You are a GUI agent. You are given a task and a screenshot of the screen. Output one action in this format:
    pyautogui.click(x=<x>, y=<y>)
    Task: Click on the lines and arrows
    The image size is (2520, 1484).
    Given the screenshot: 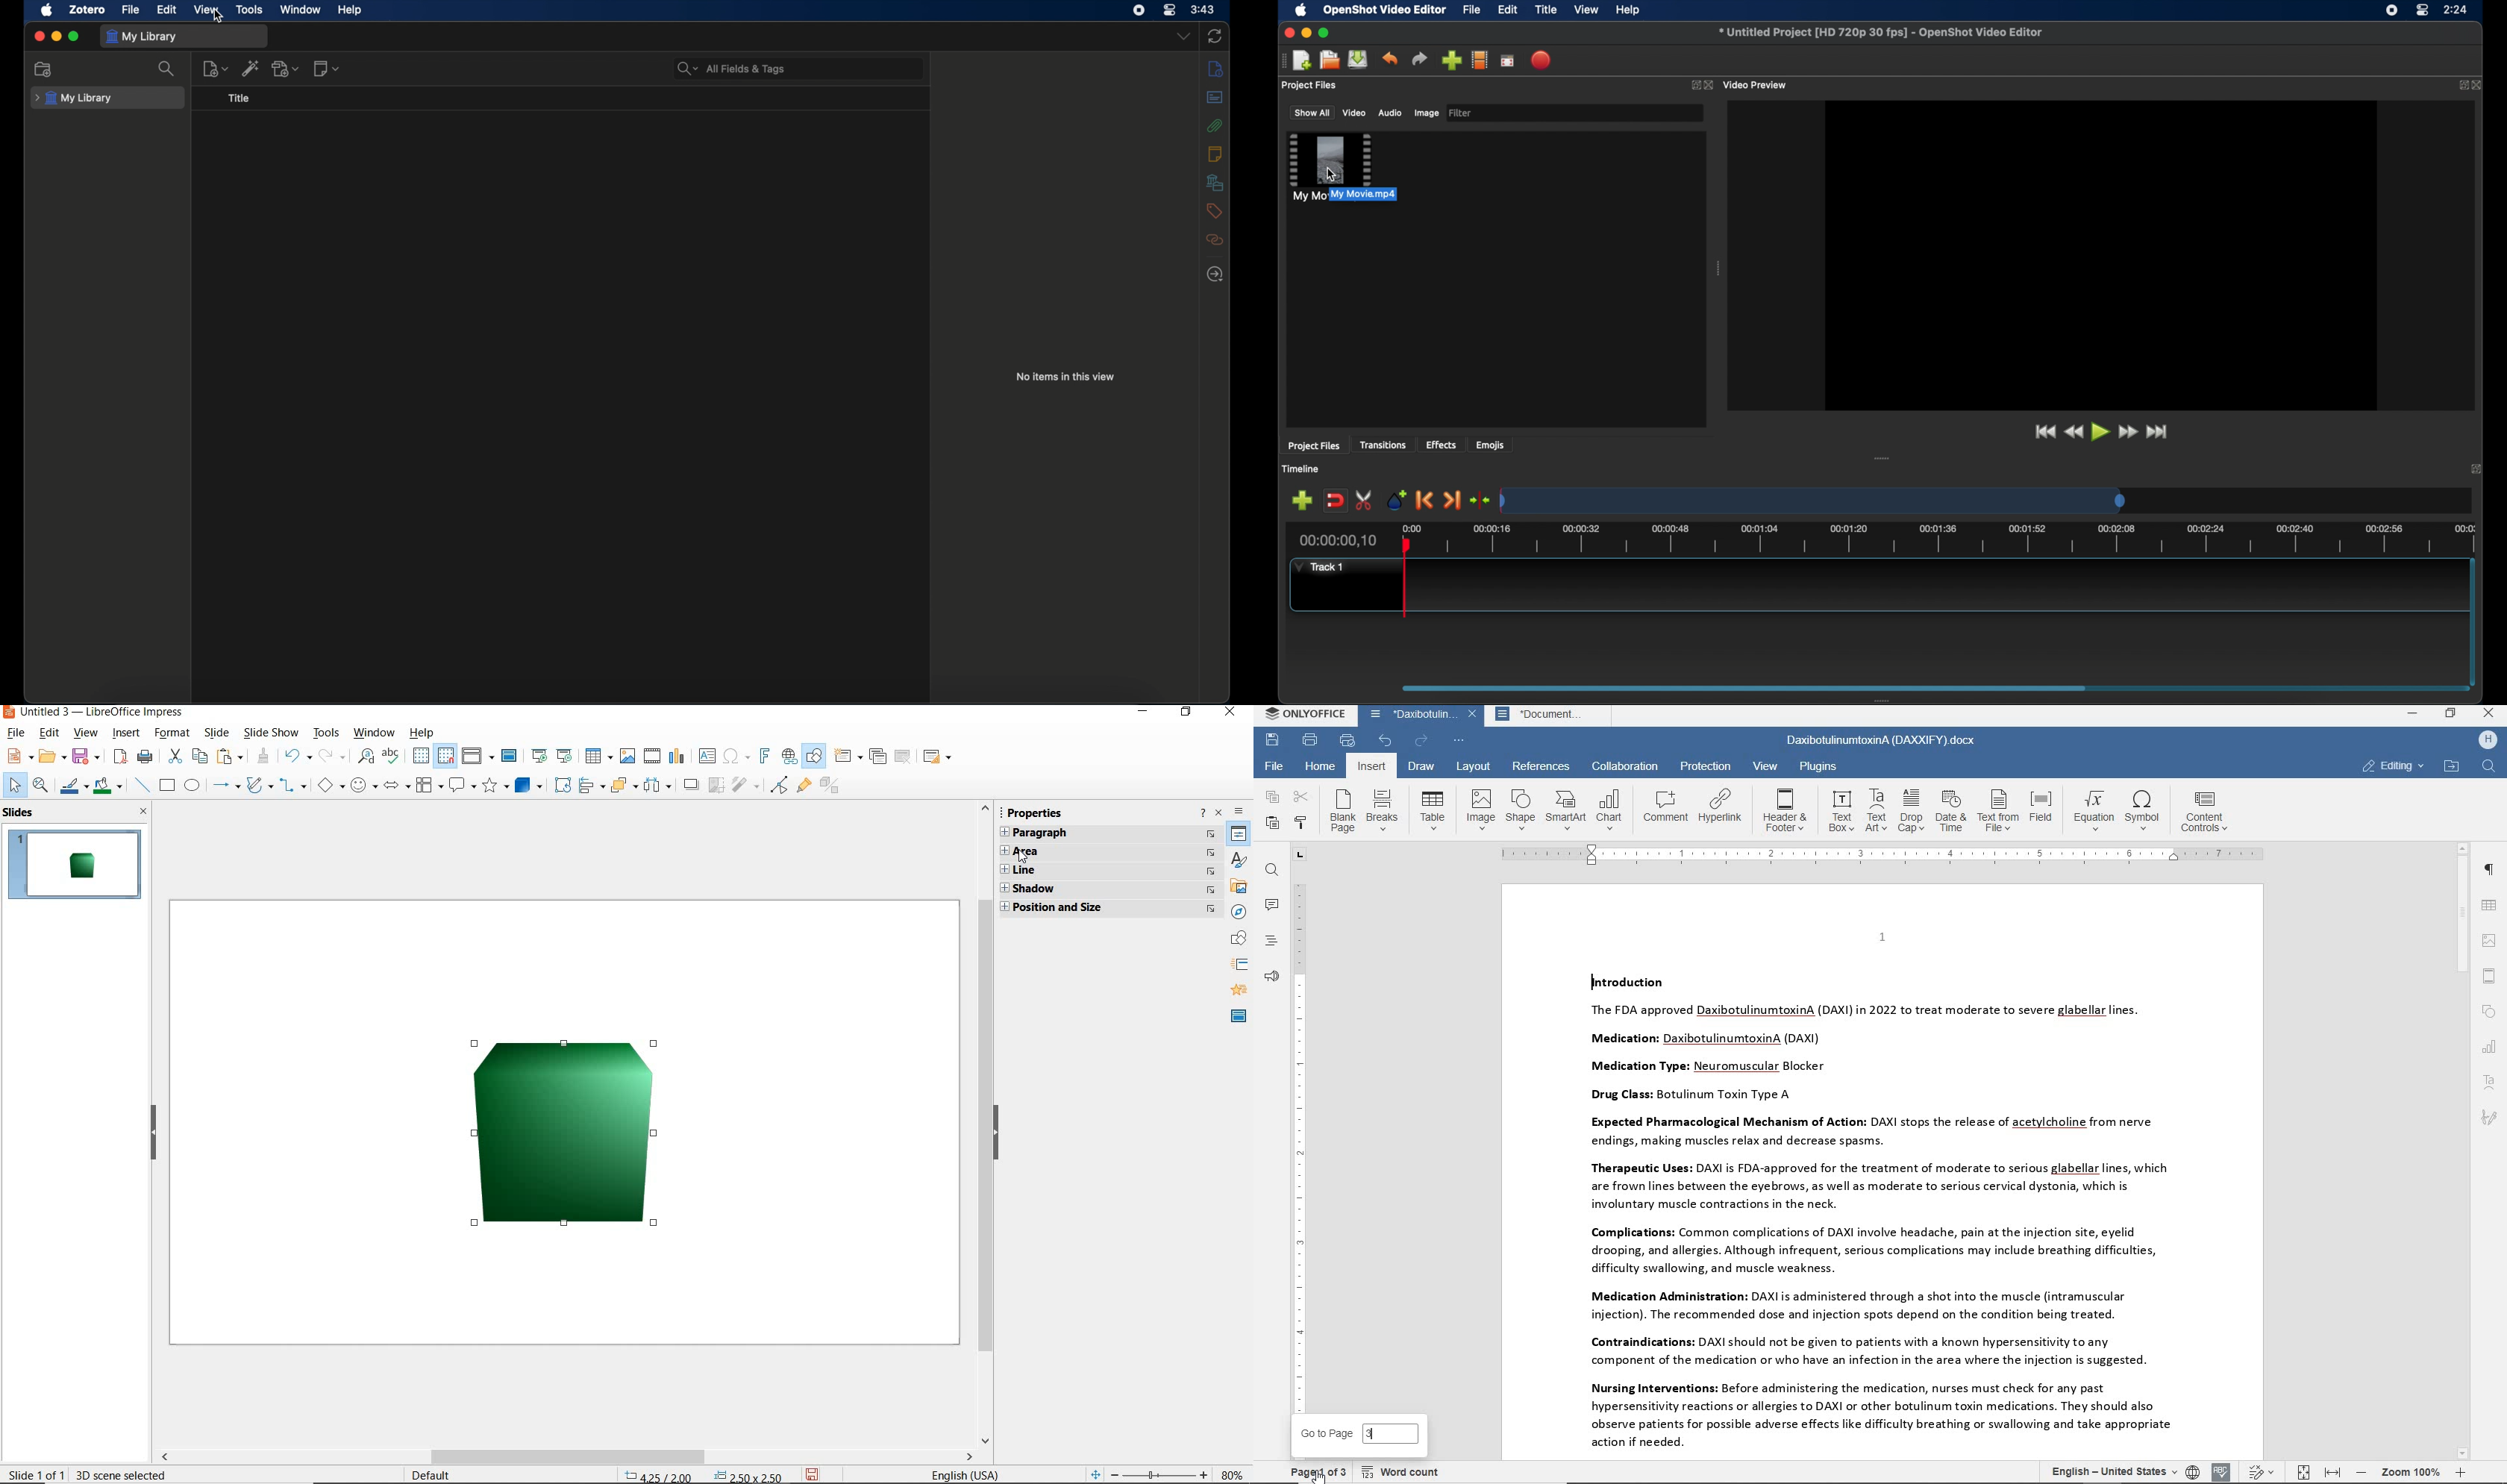 What is the action you would take?
    pyautogui.click(x=226, y=786)
    